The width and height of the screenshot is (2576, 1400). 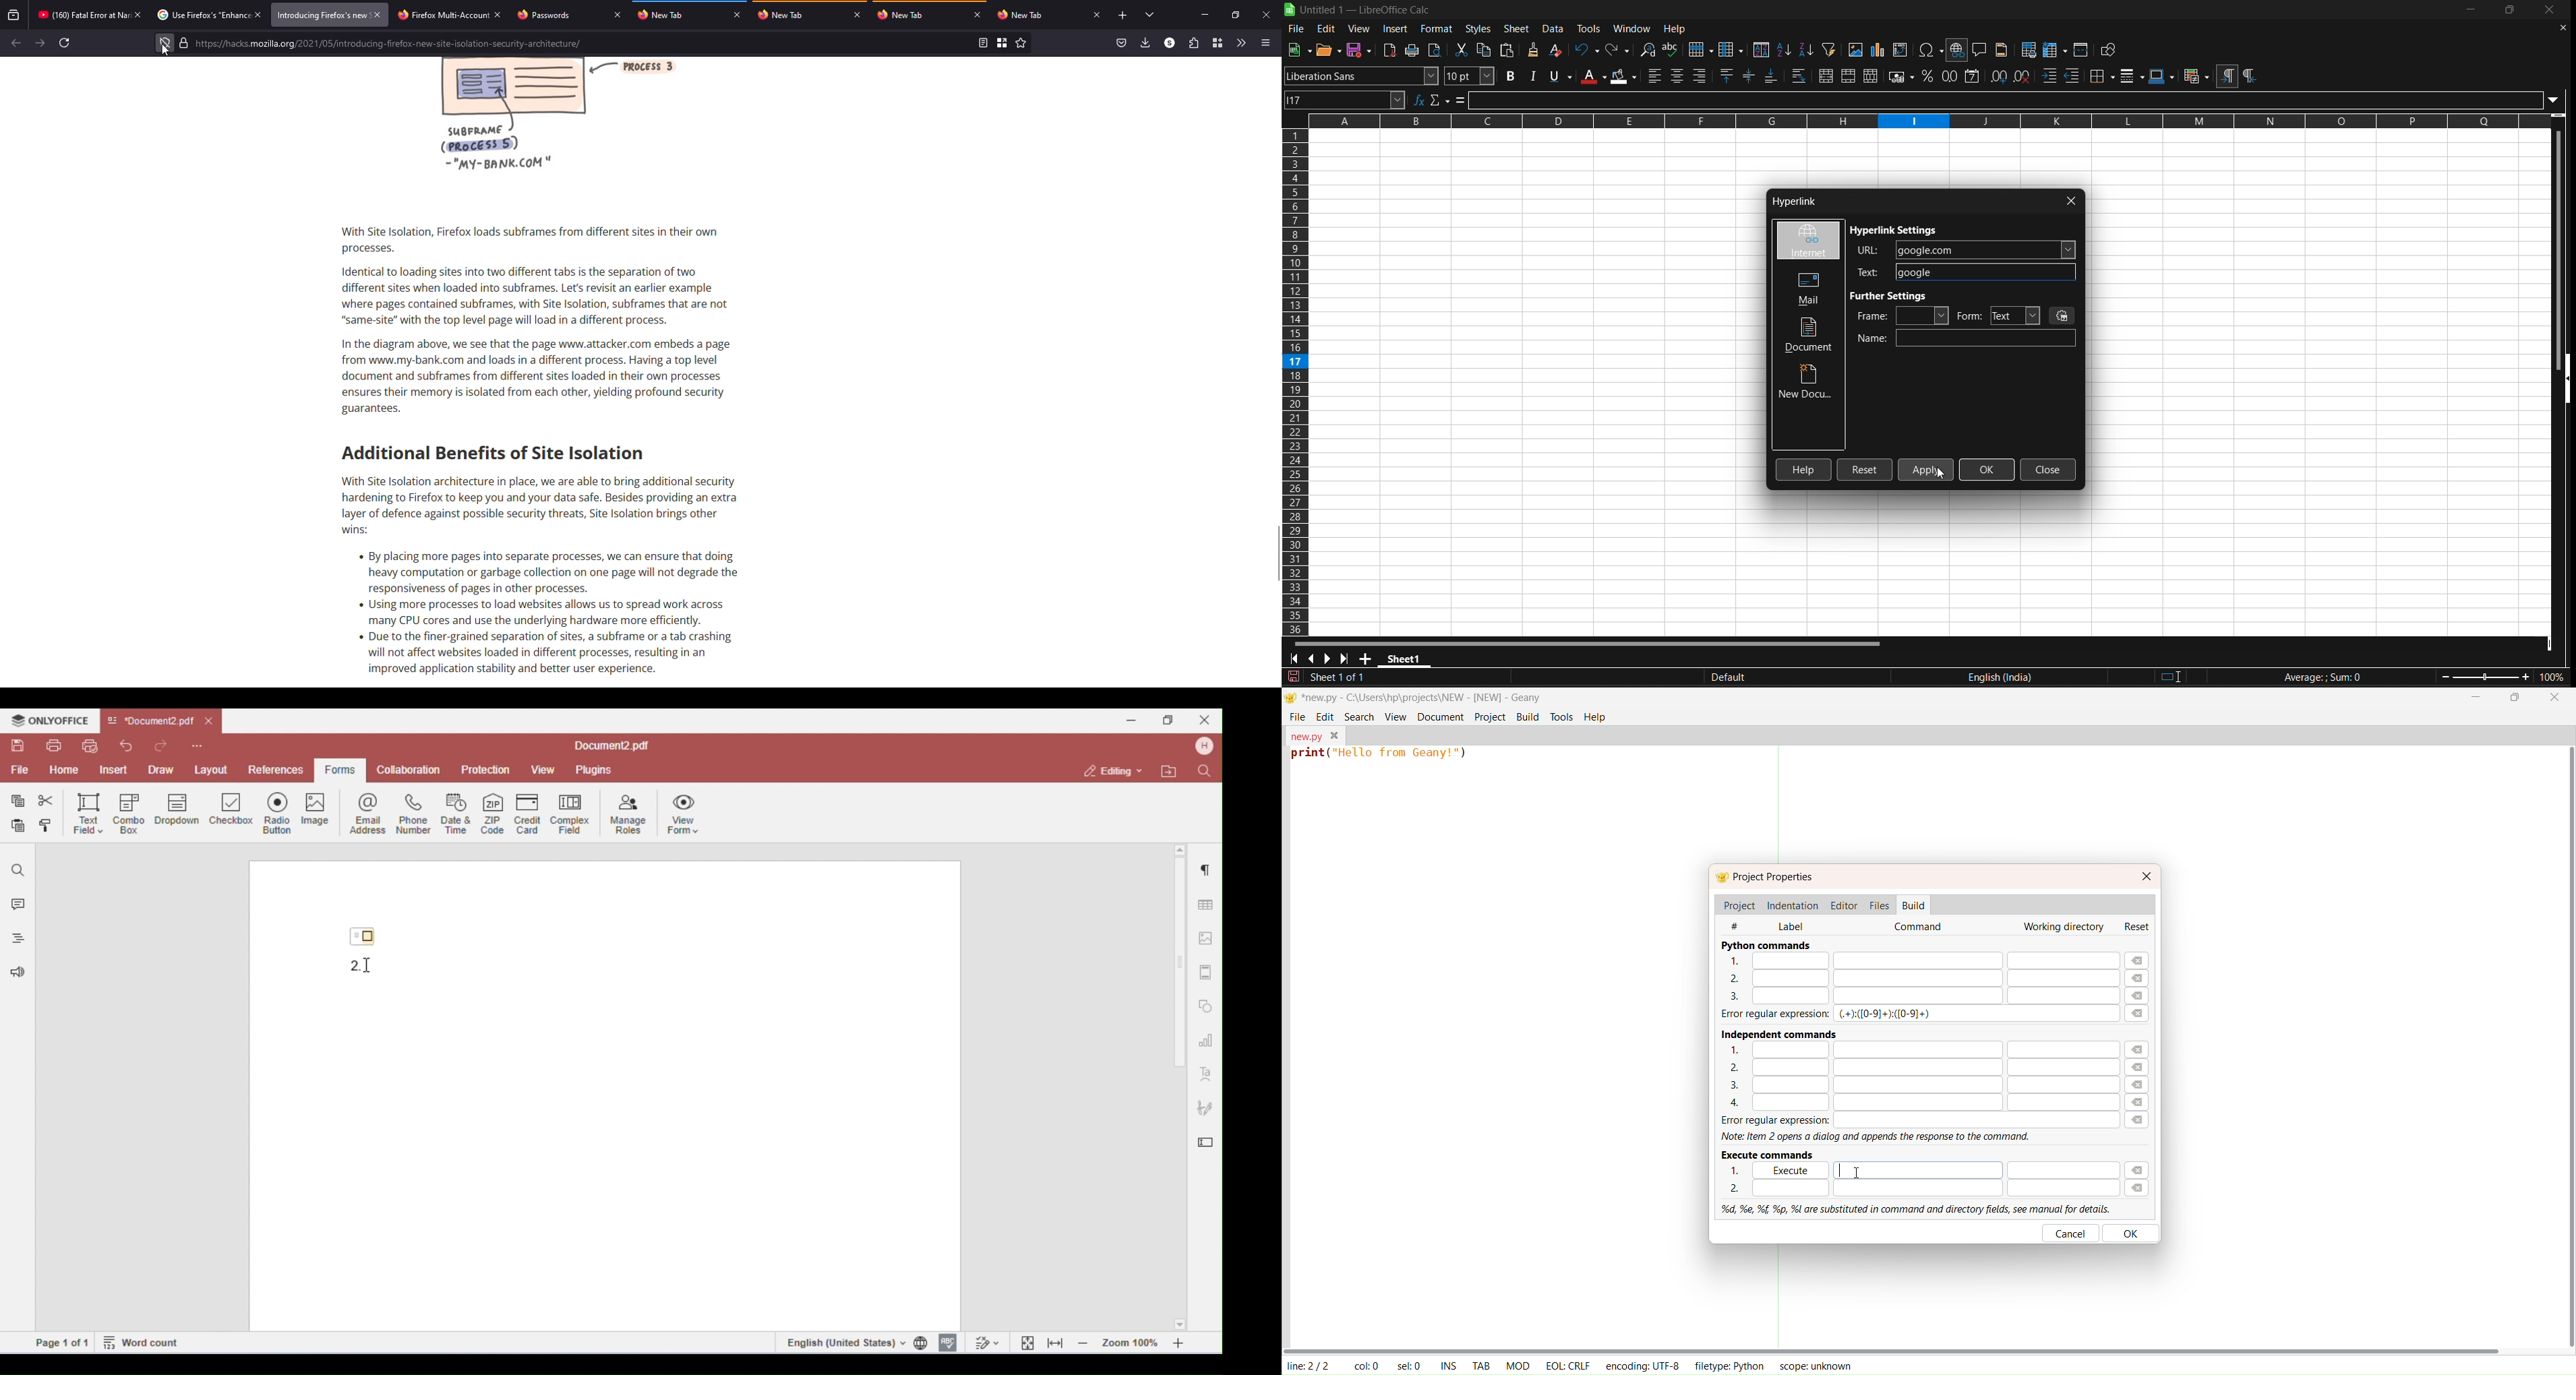 What do you see at coordinates (1449, 1364) in the screenshot?
I see `INS` at bounding box center [1449, 1364].